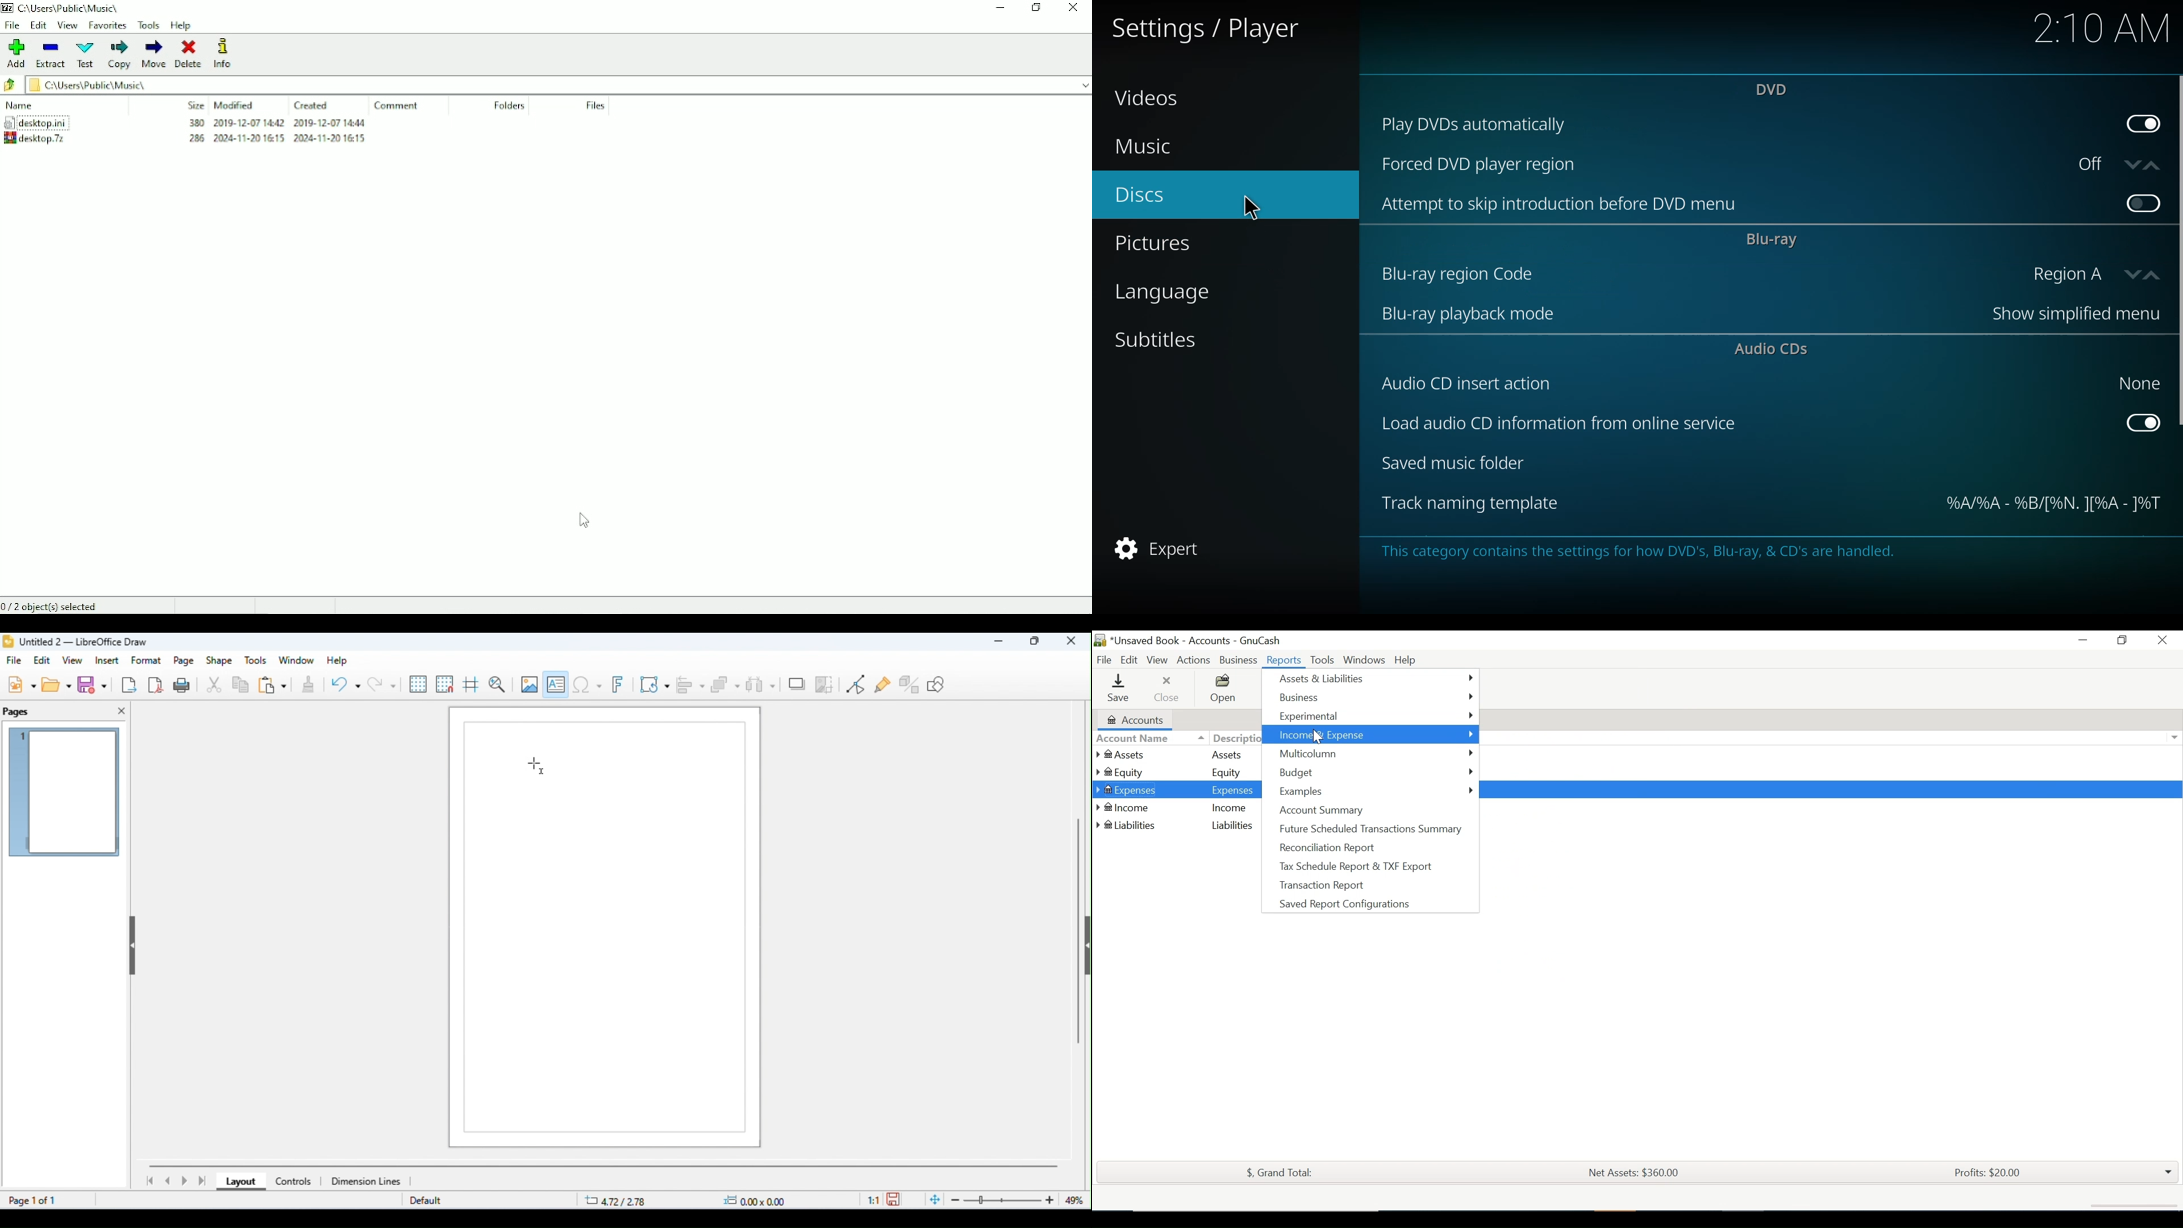 This screenshot has width=2184, height=1232. I want to click on cursor, so click(537, 766).